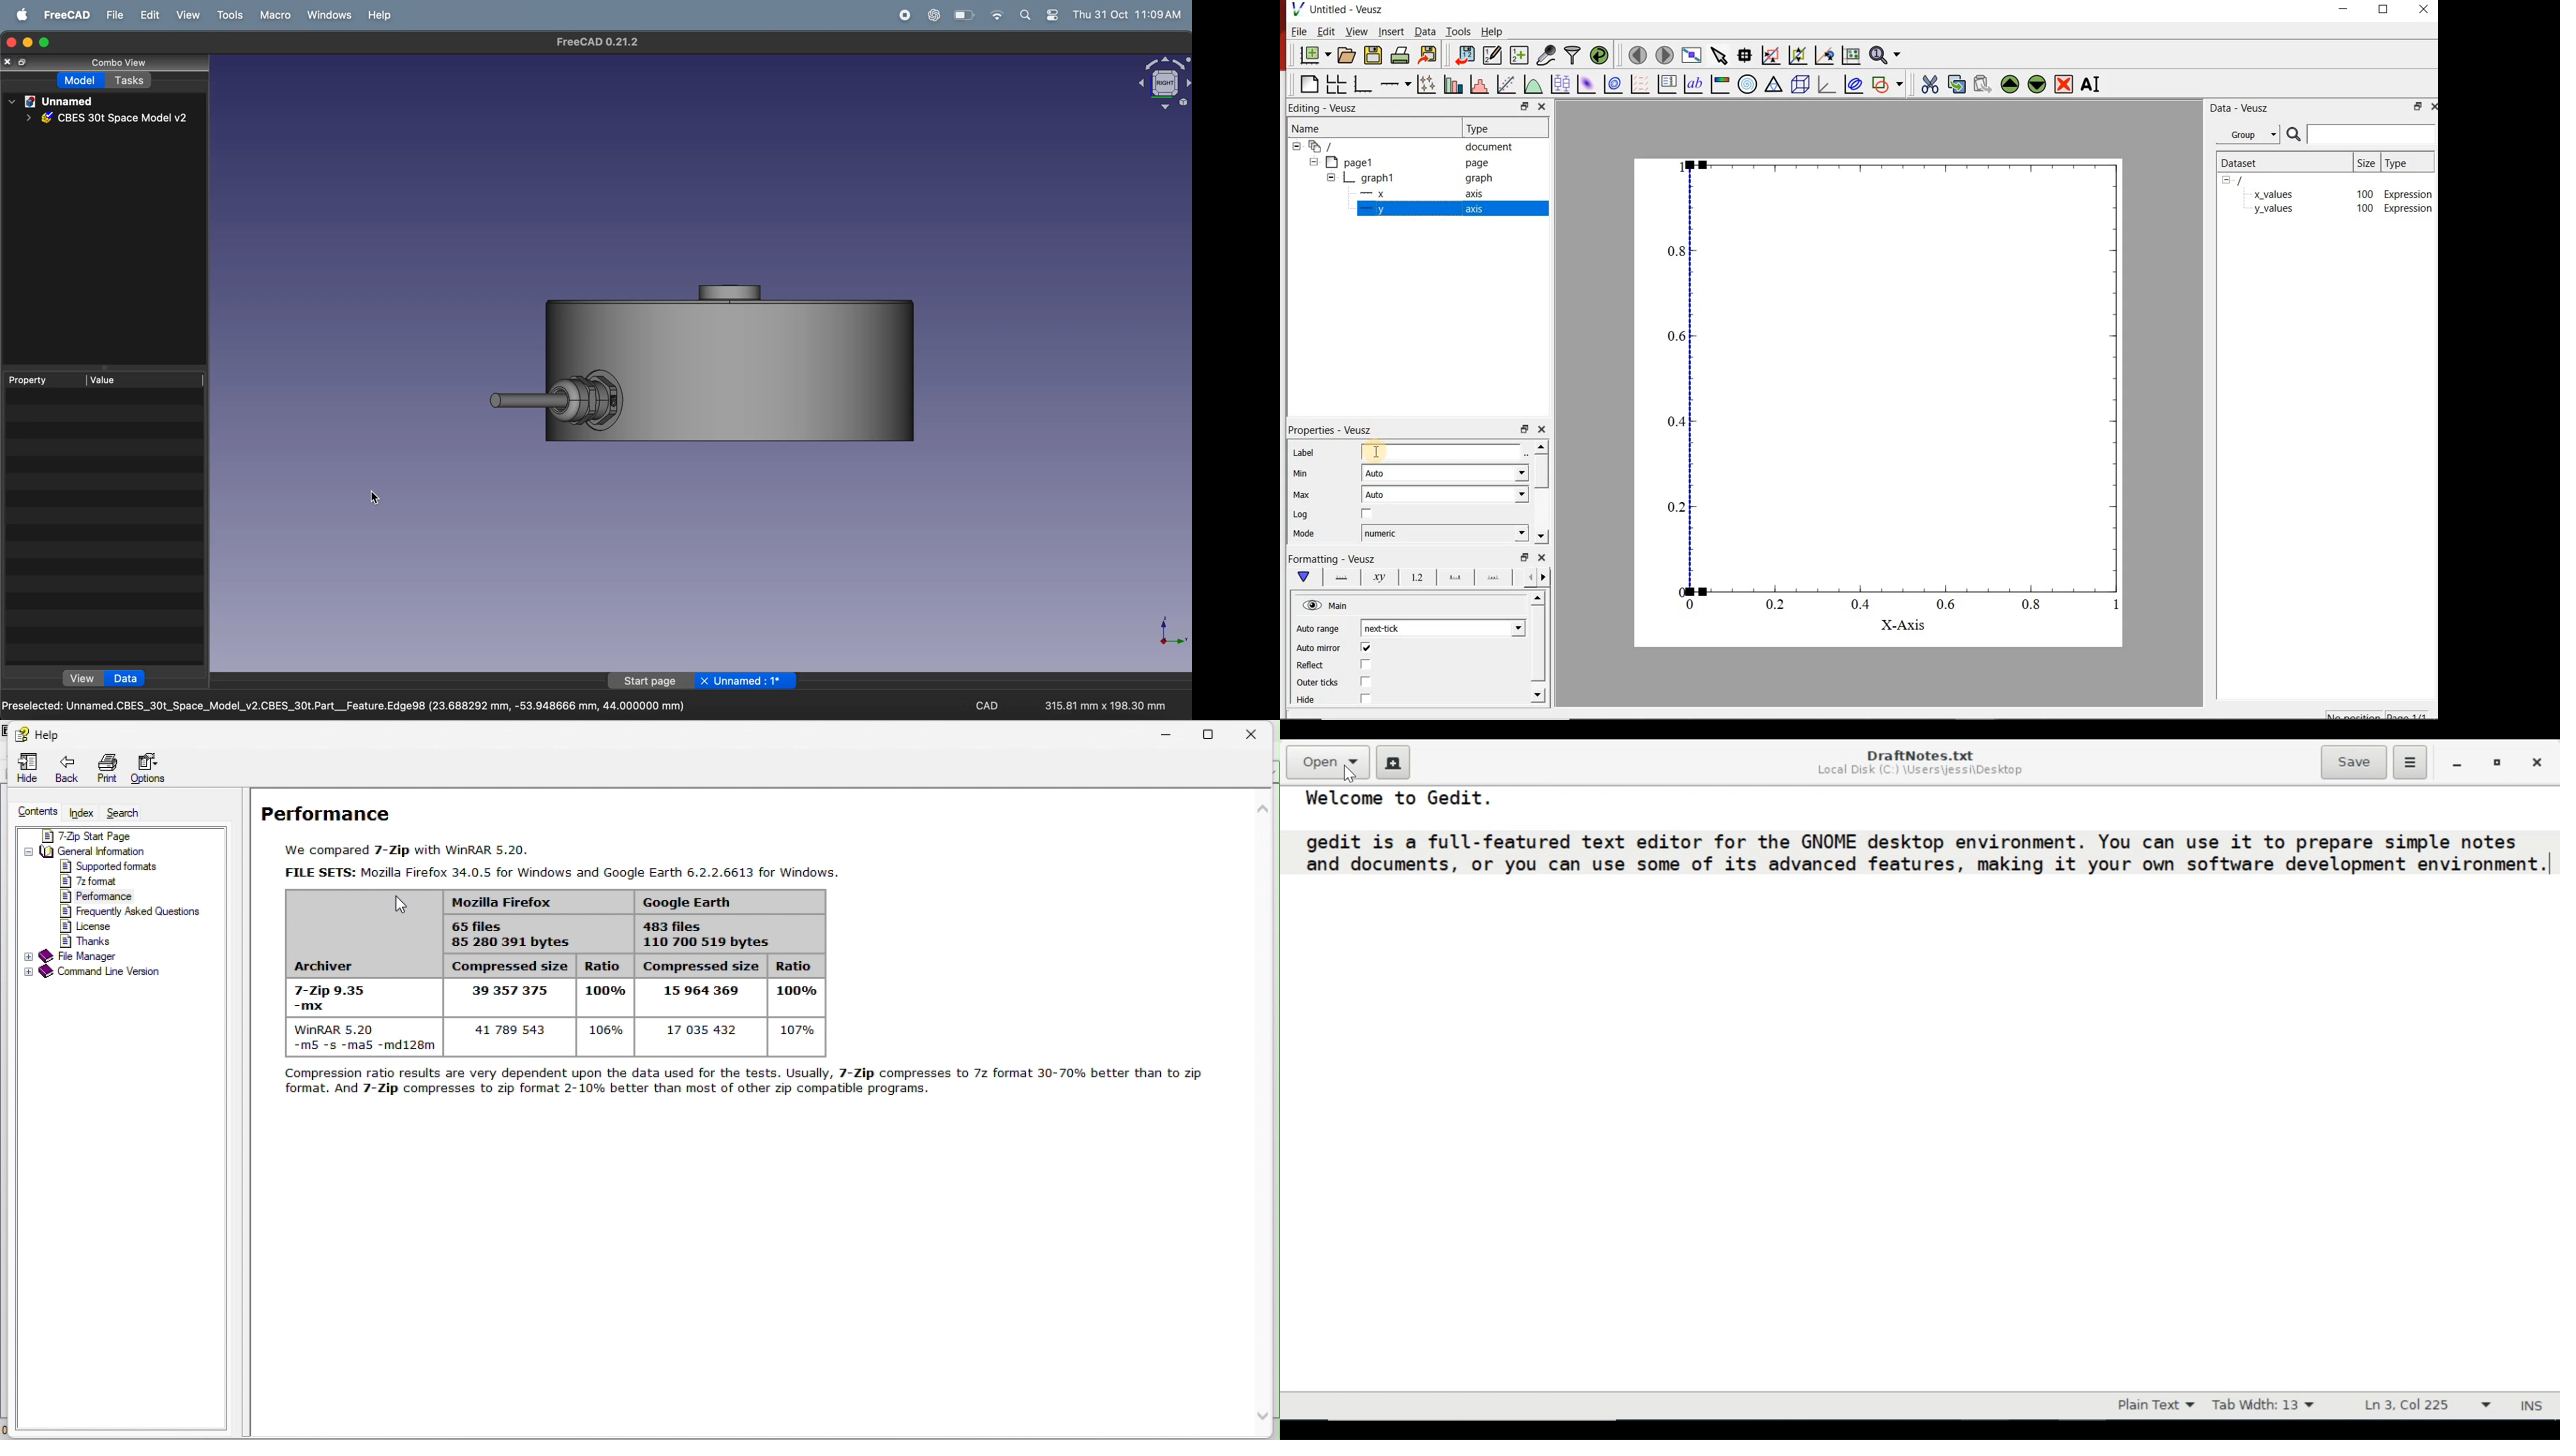 The width and height of the screenshot is (2576, 1456). What do you see at coordinates (1400, 55) in the screenshot?
I see `print the documents` at bounding box center [1400, 55].